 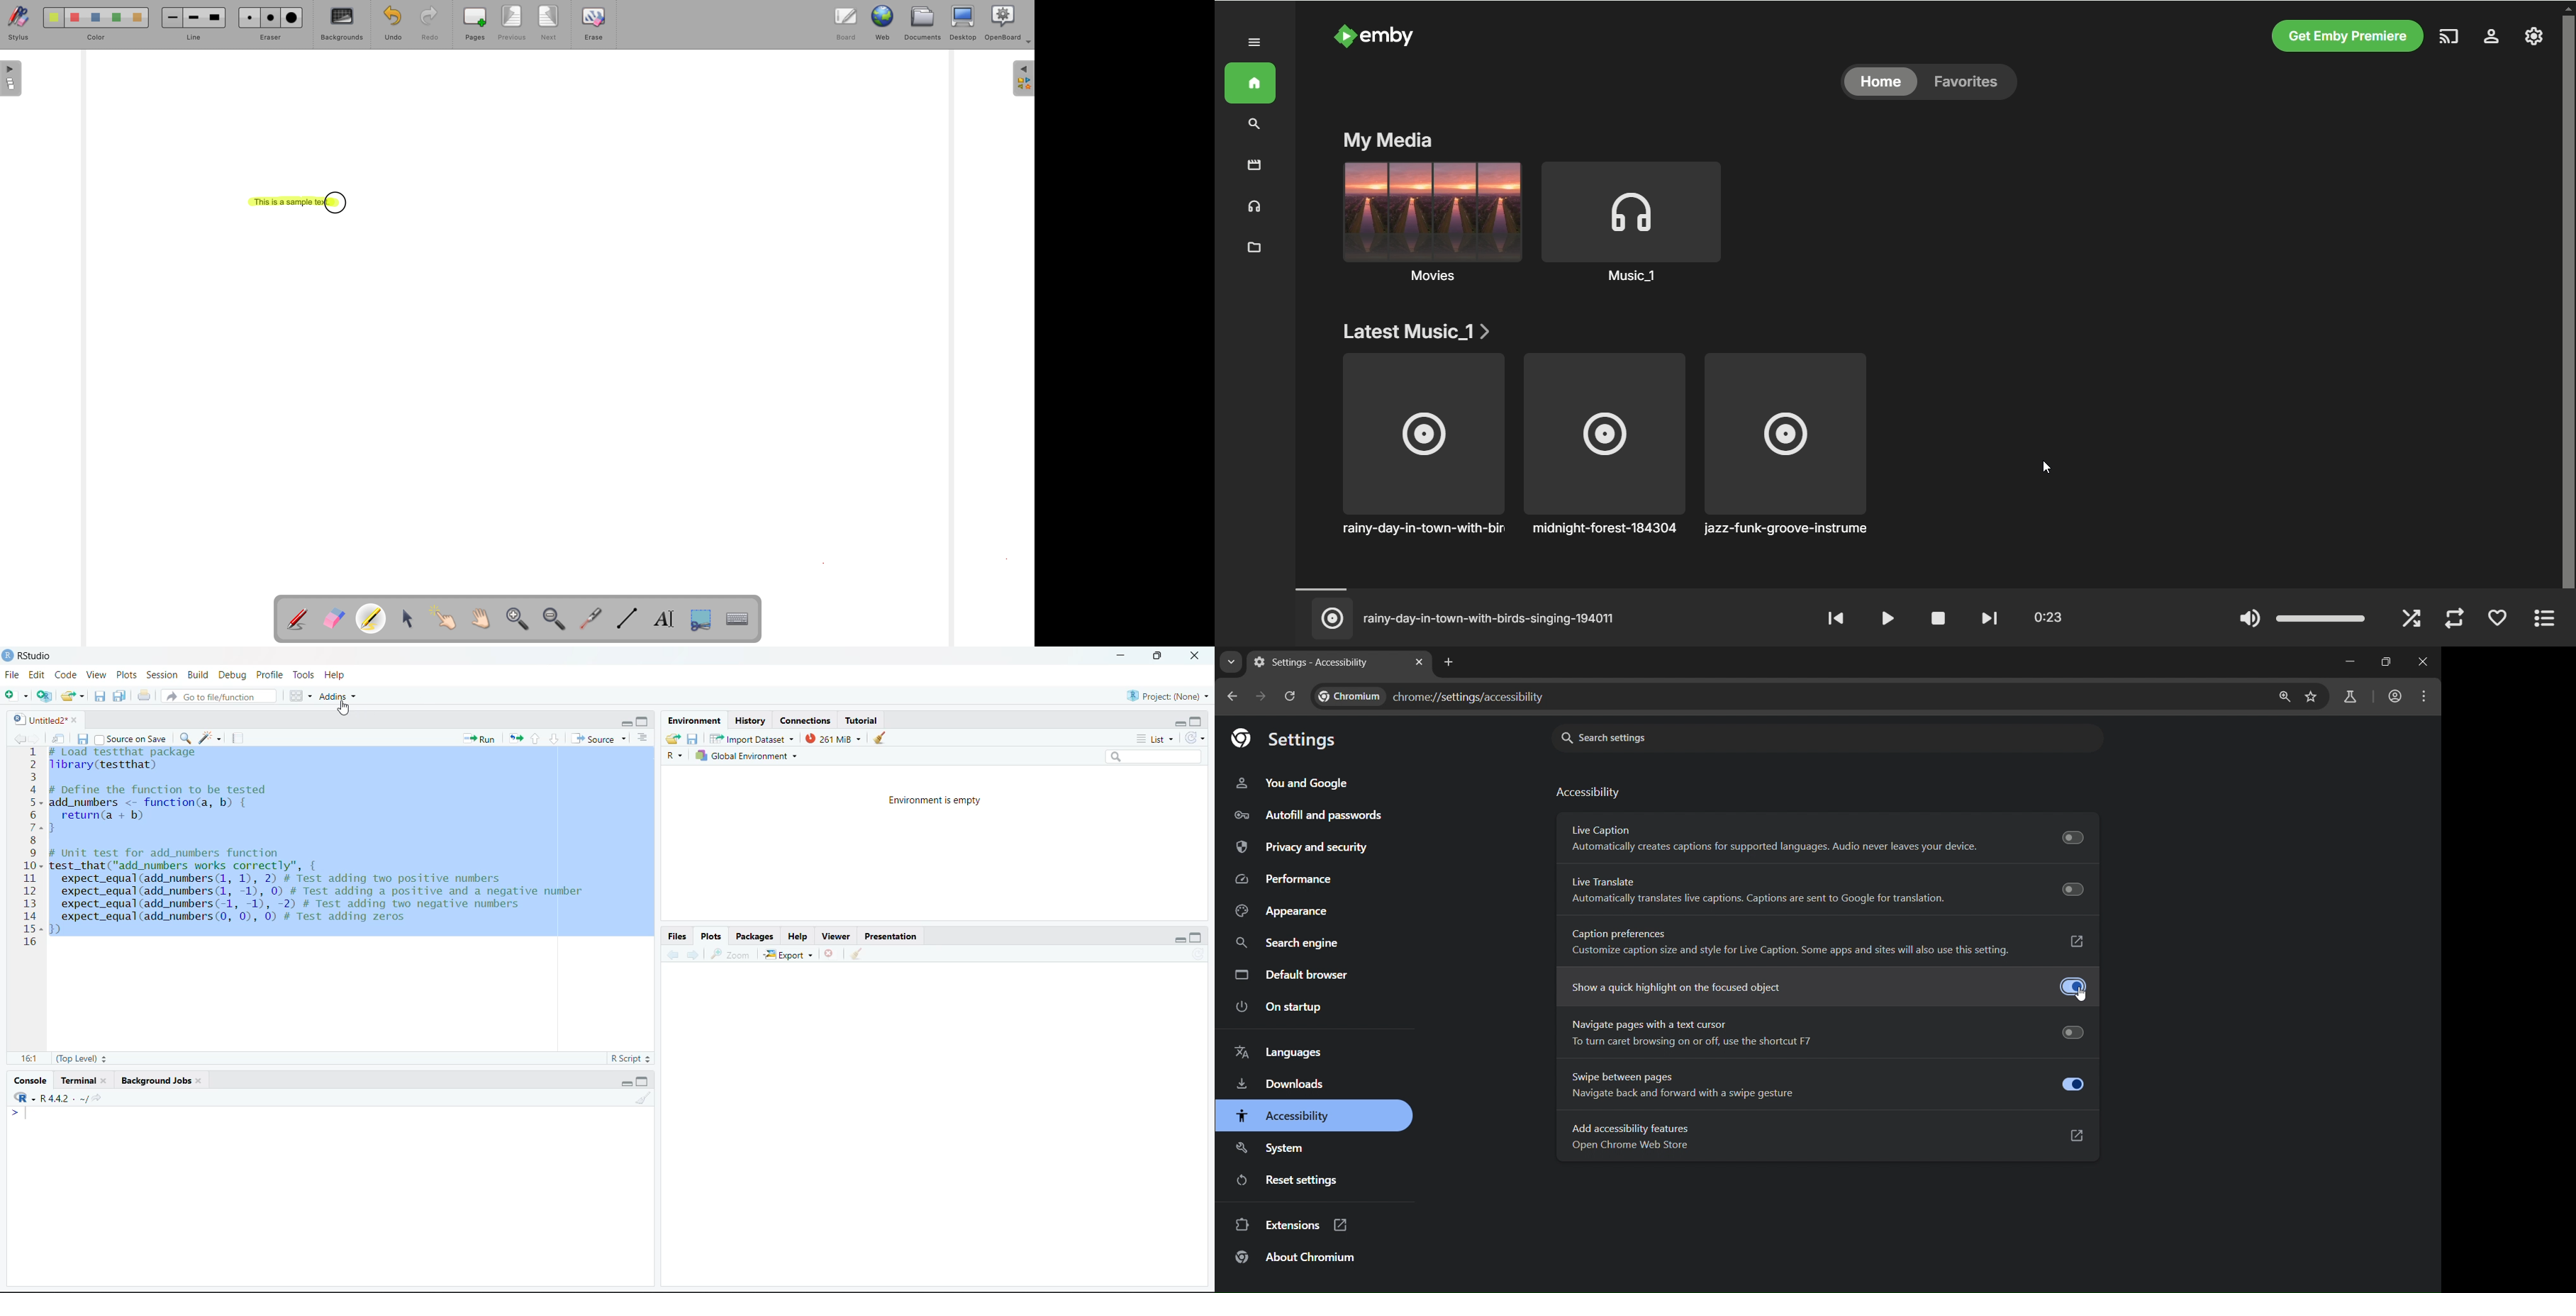 What do you see at coordinates (755, 937) in the screenshot?
I see `Packages` at bounding box center [755, 937].